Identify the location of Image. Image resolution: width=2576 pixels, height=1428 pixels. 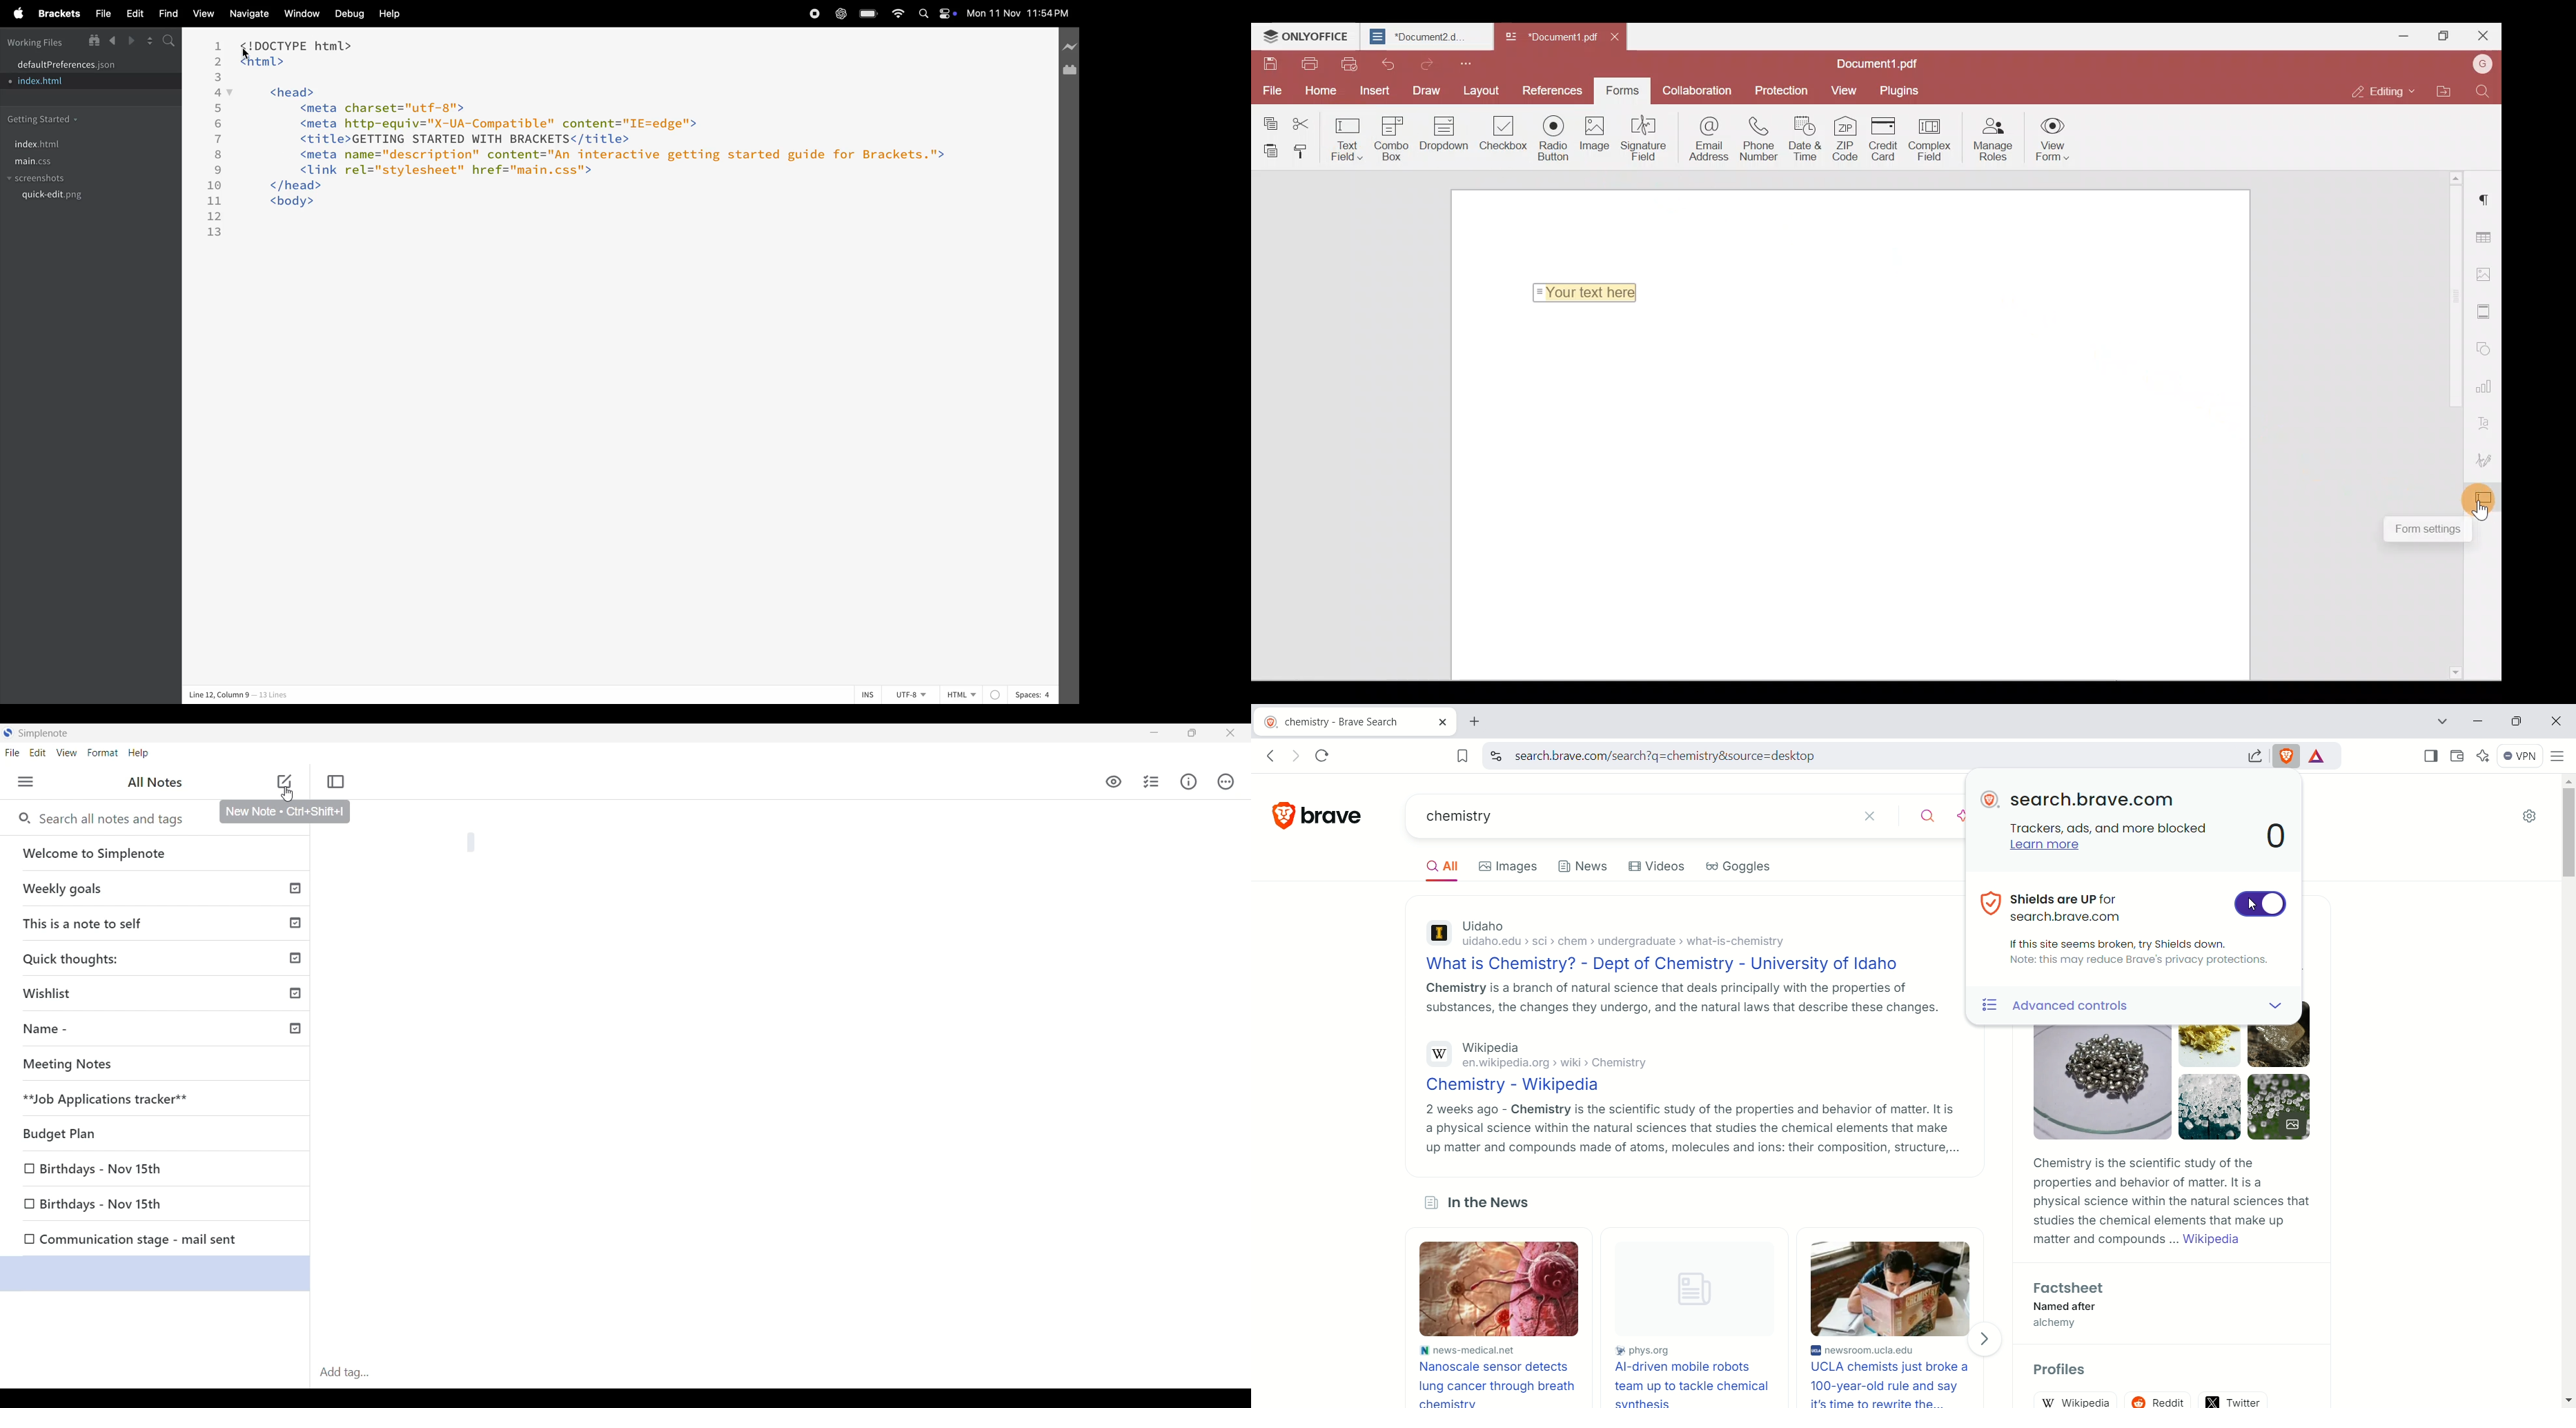
(1600, 138).